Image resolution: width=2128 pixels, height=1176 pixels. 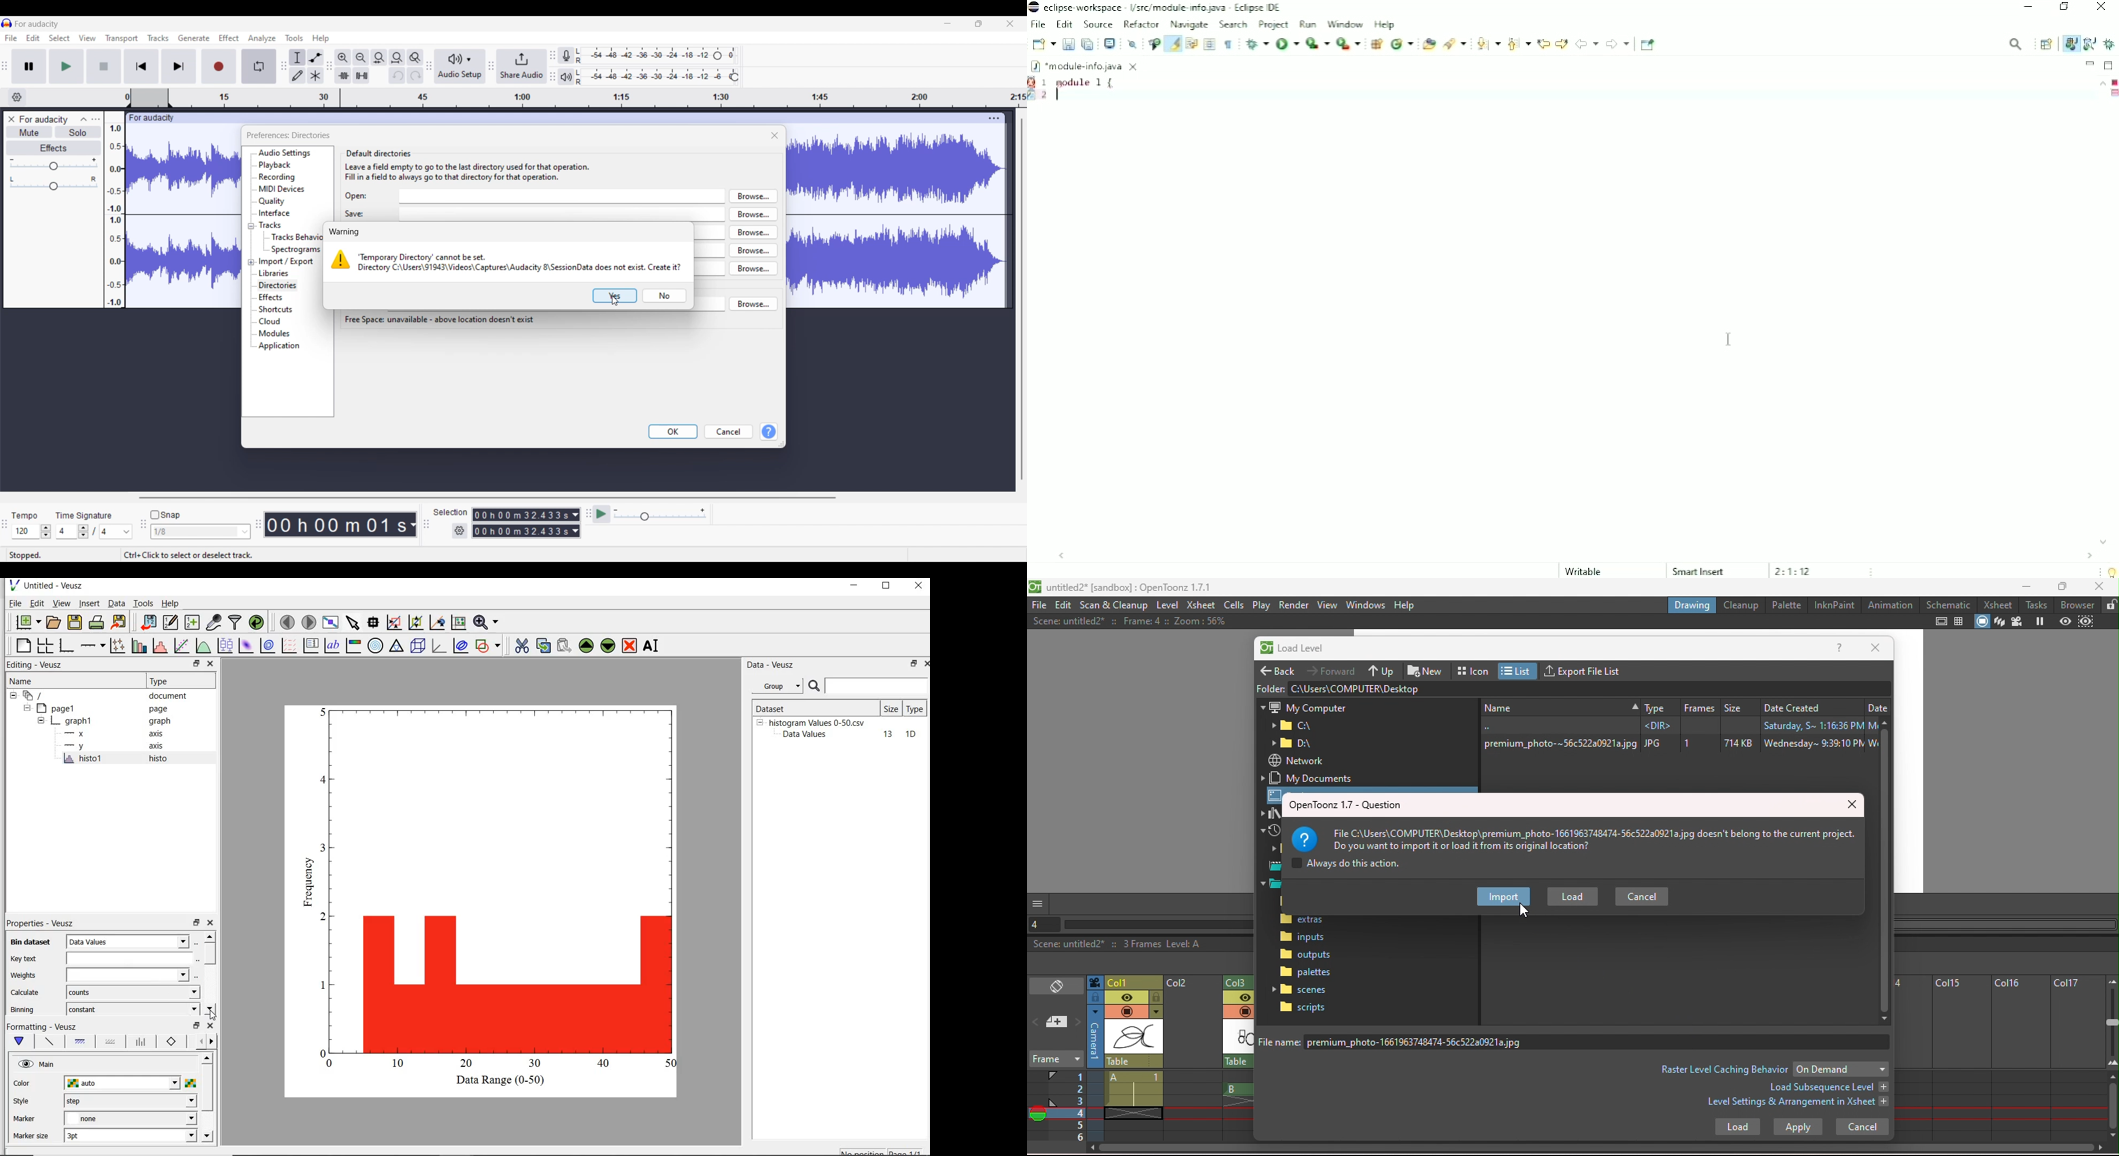 I want to click on browse, so click(x=754, y=196).